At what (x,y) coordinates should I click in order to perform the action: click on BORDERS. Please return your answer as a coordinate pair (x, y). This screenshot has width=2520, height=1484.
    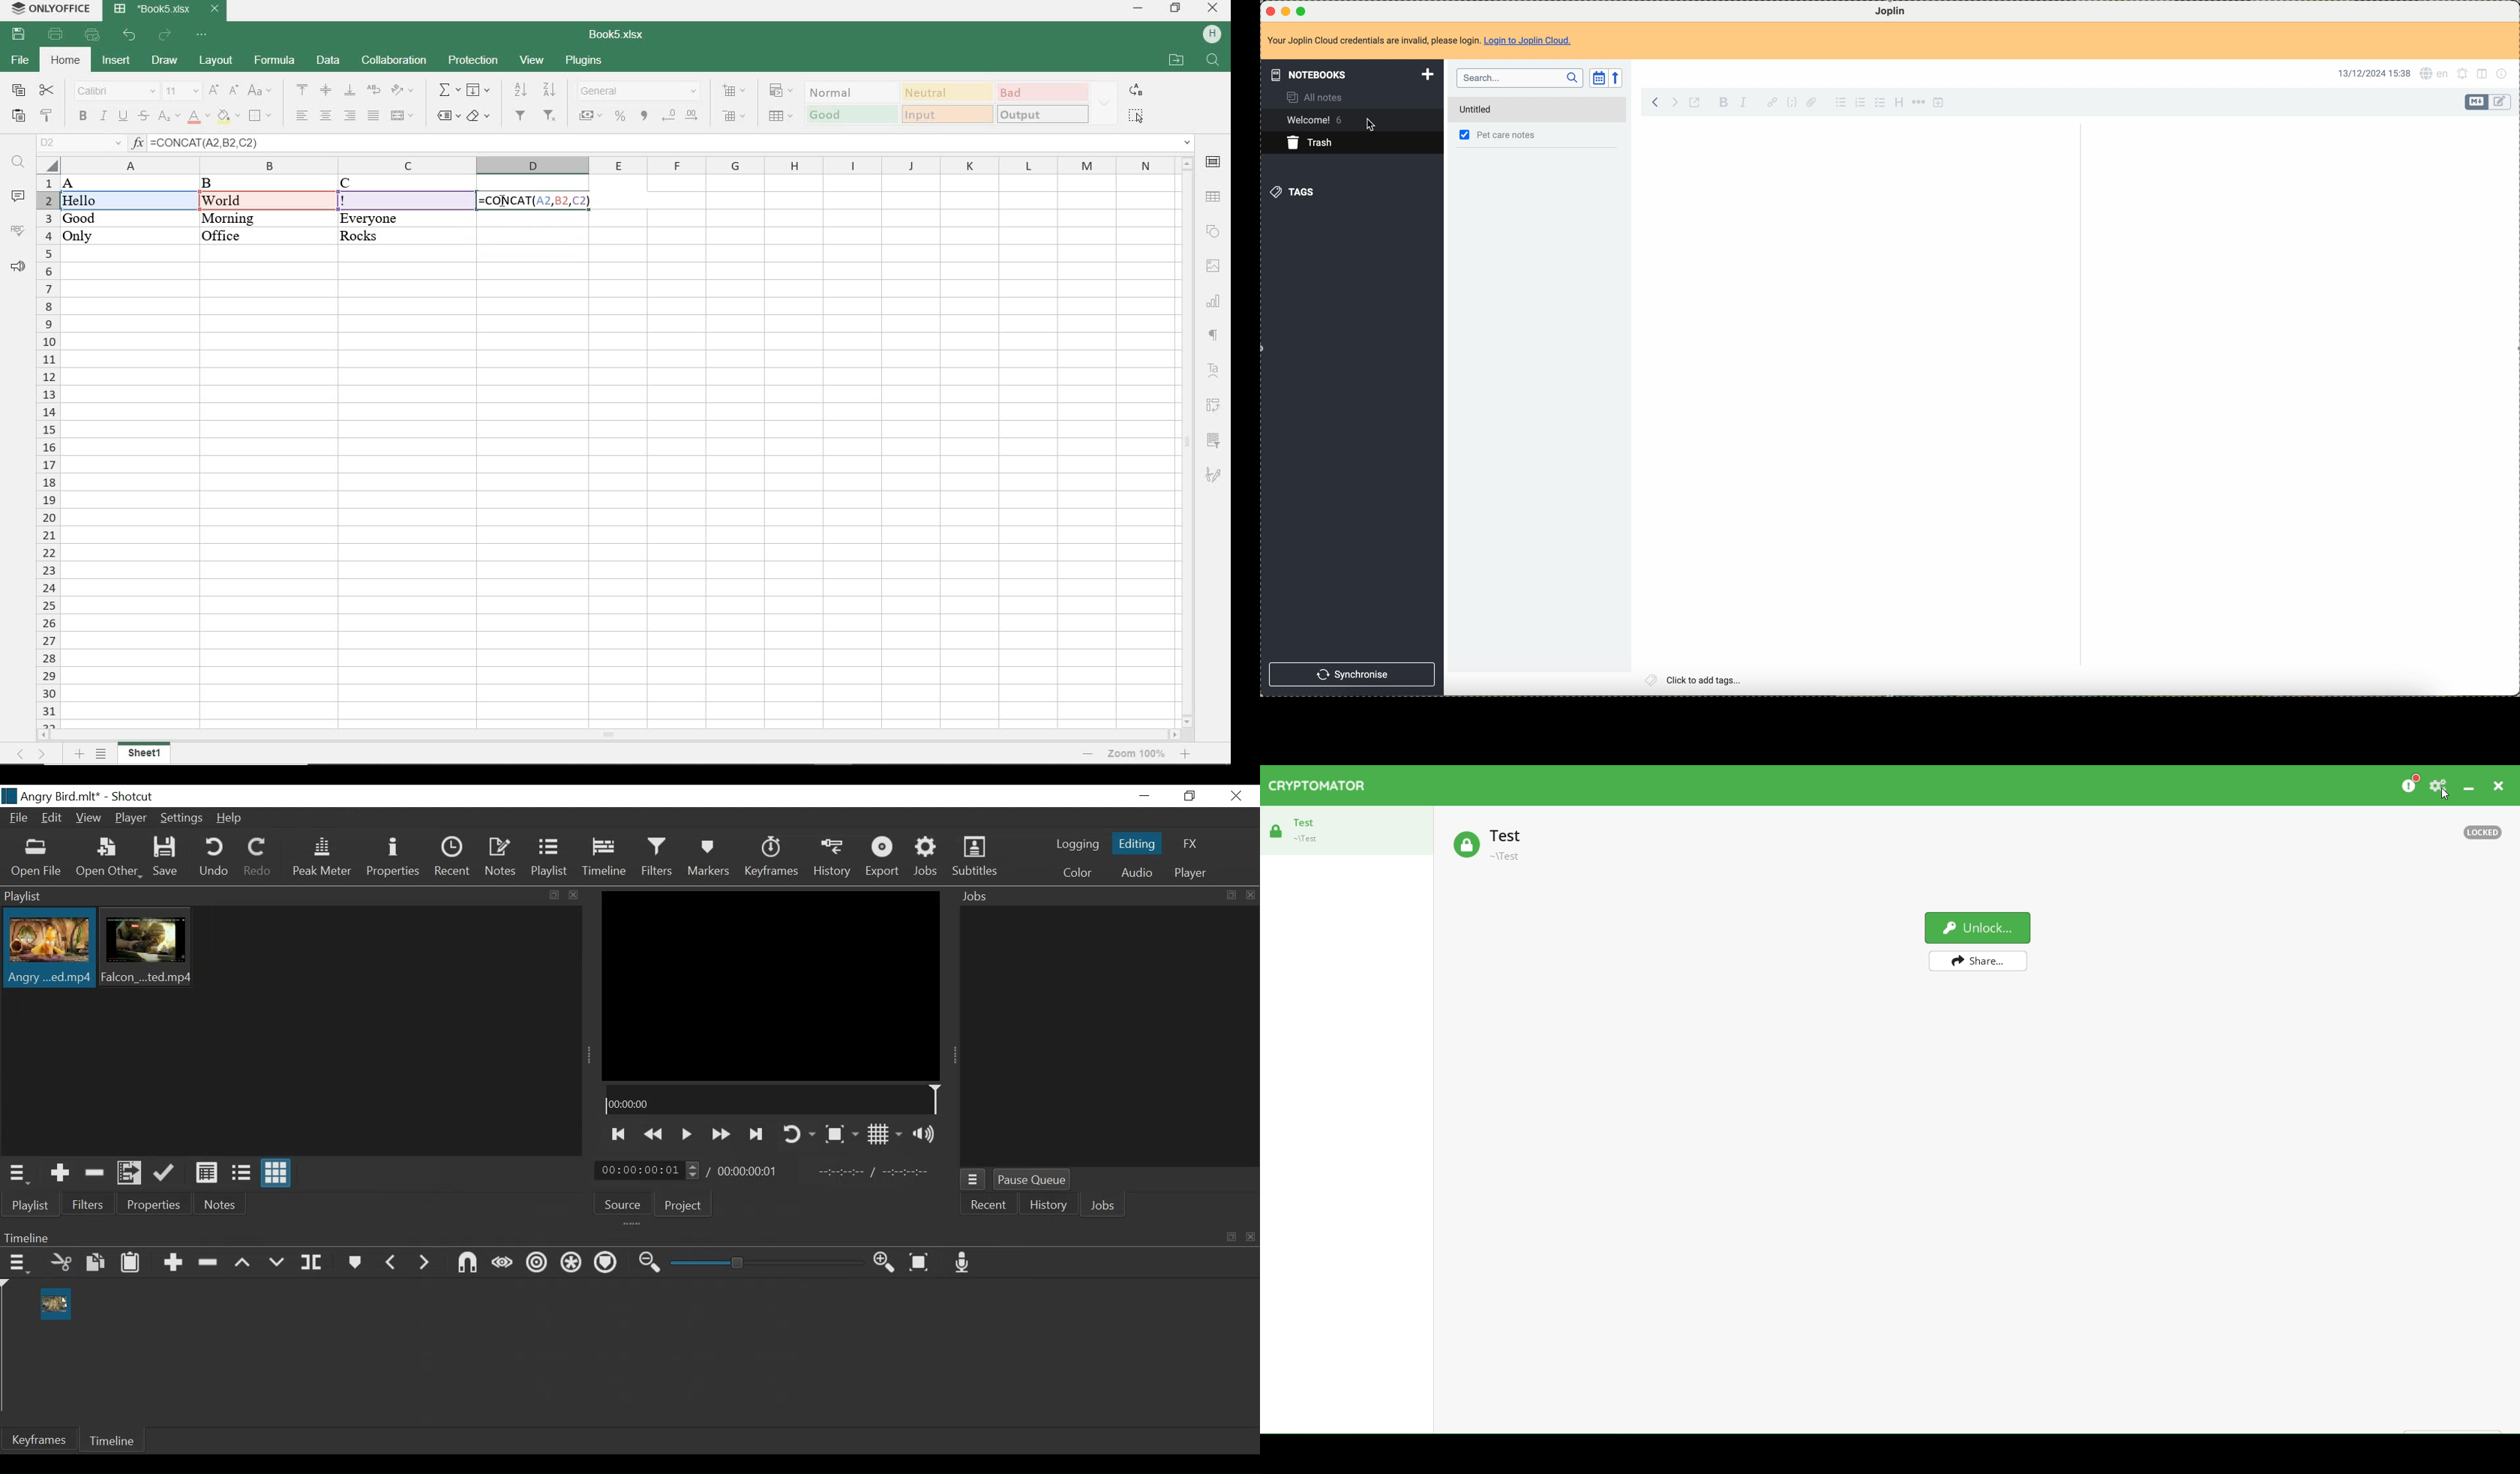
    Looking at the image, I should click on (260, 115).